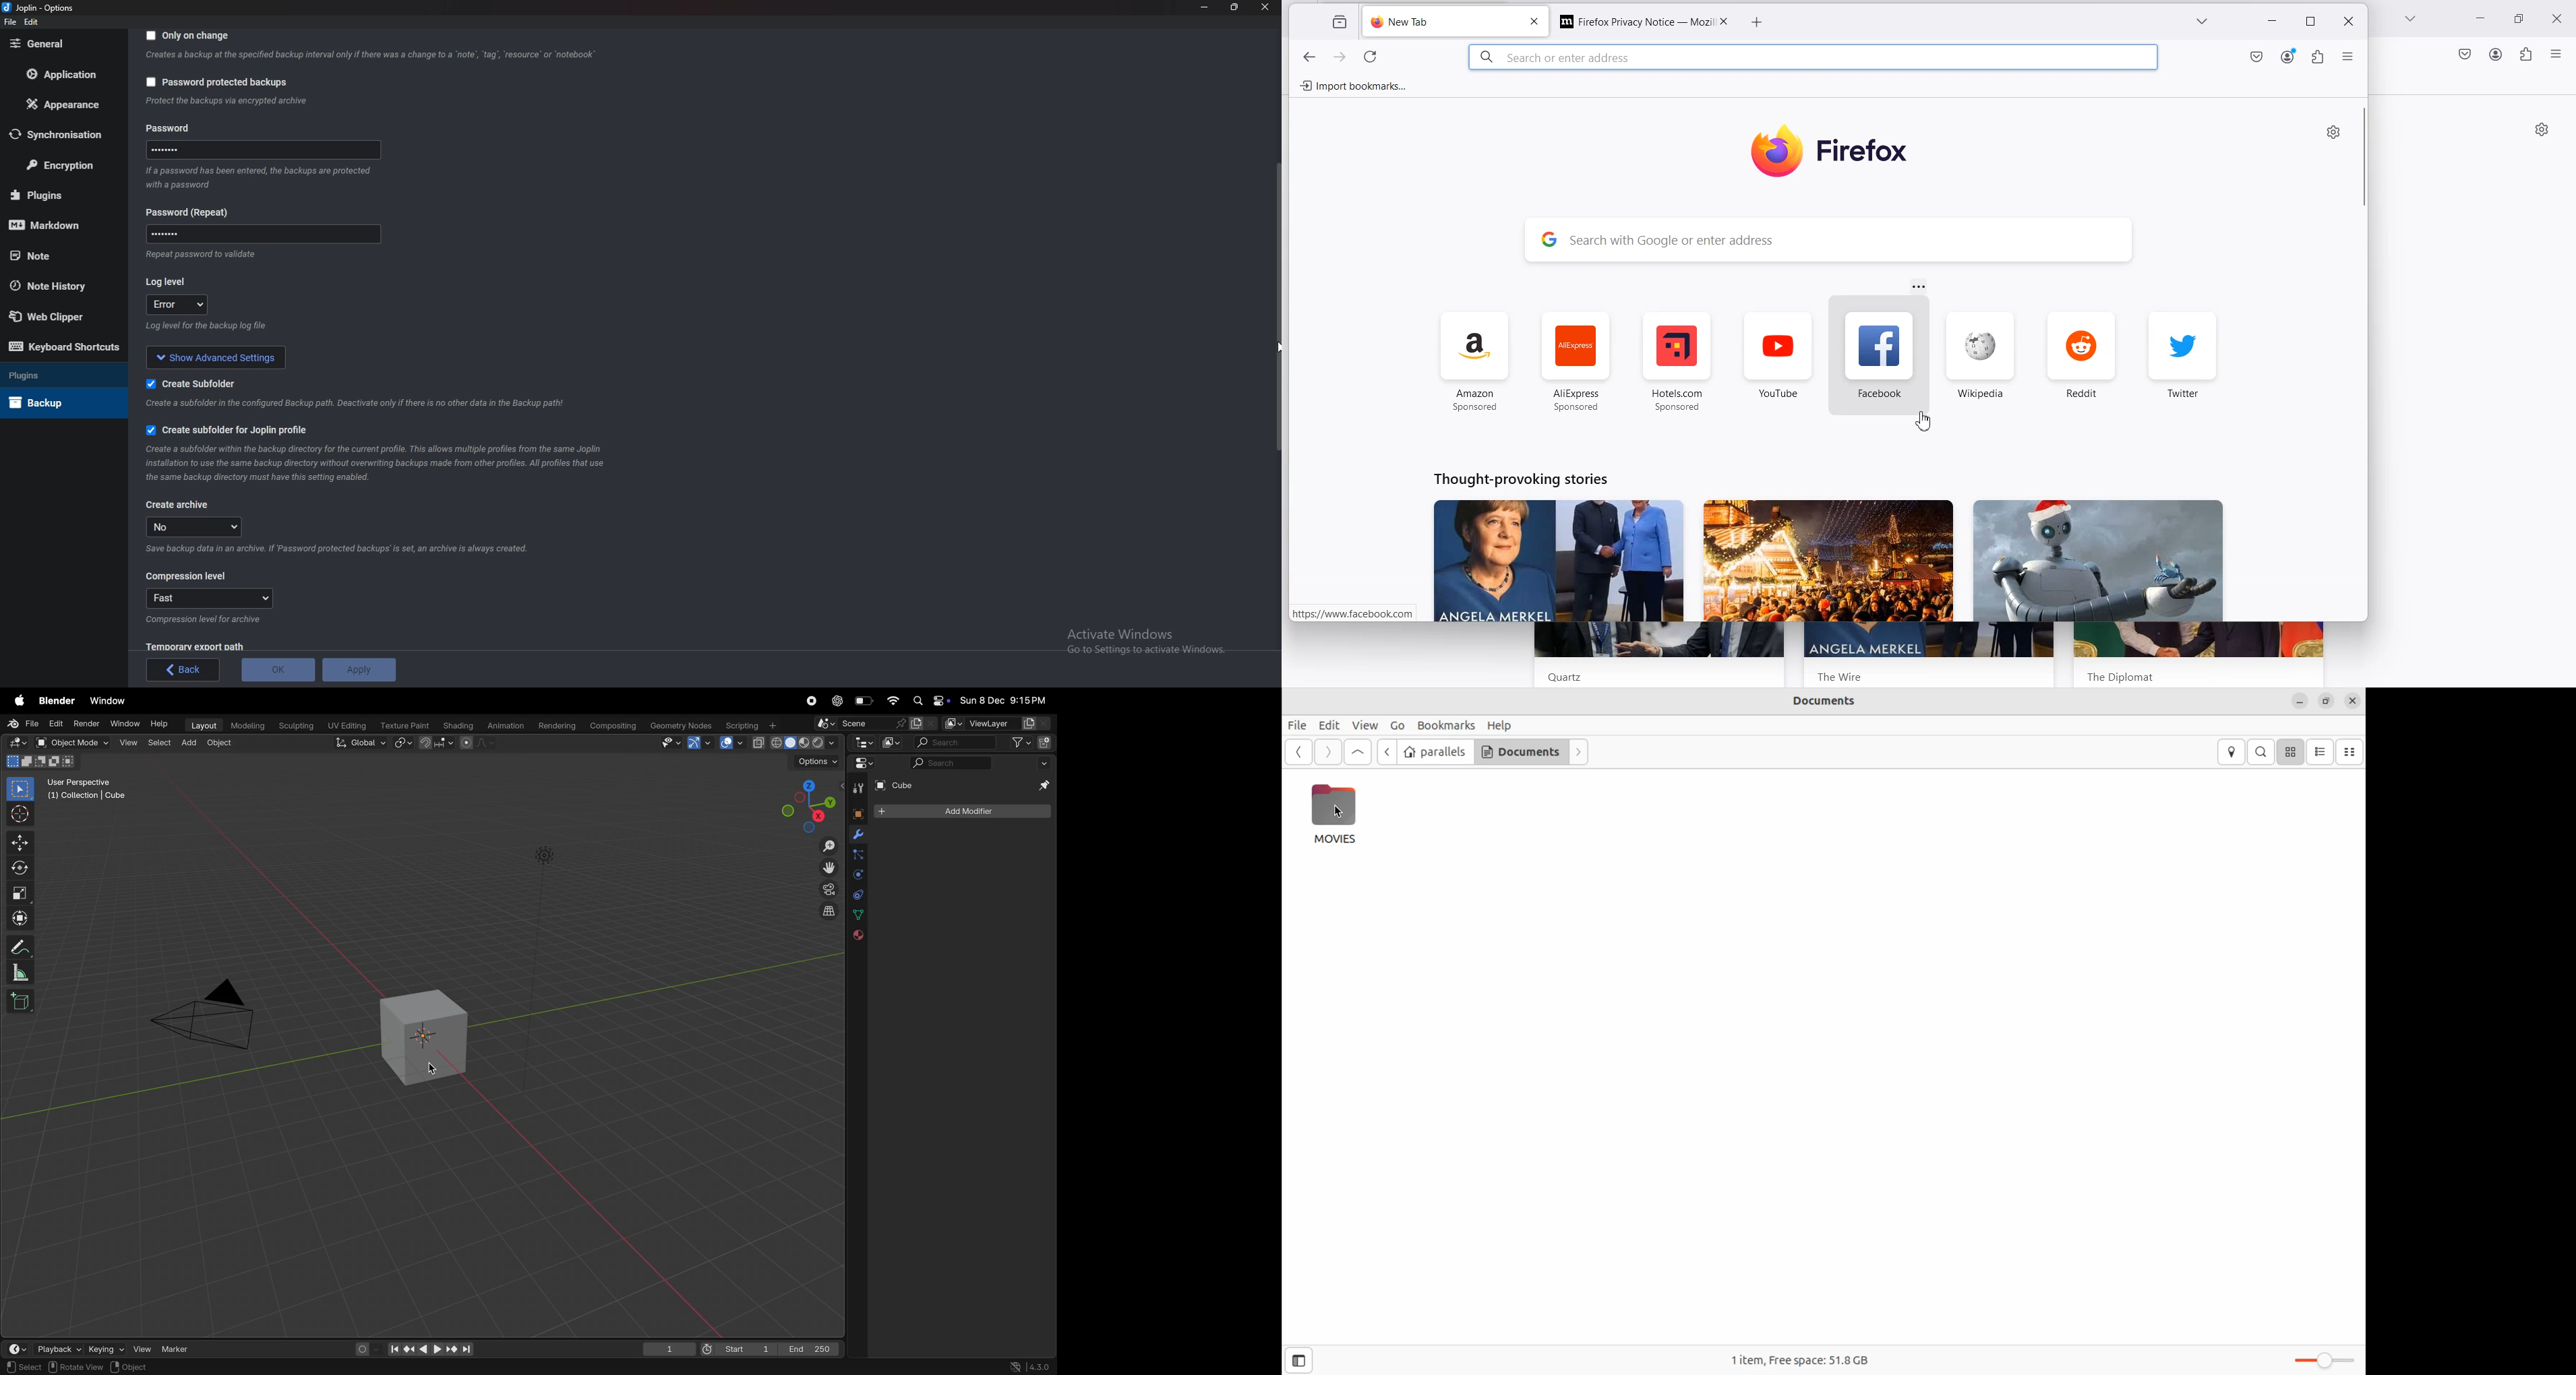  What do you see at coordinates (1274, 346) in the screenshot?
I see `cursor` at bounding box center [1274, 346].